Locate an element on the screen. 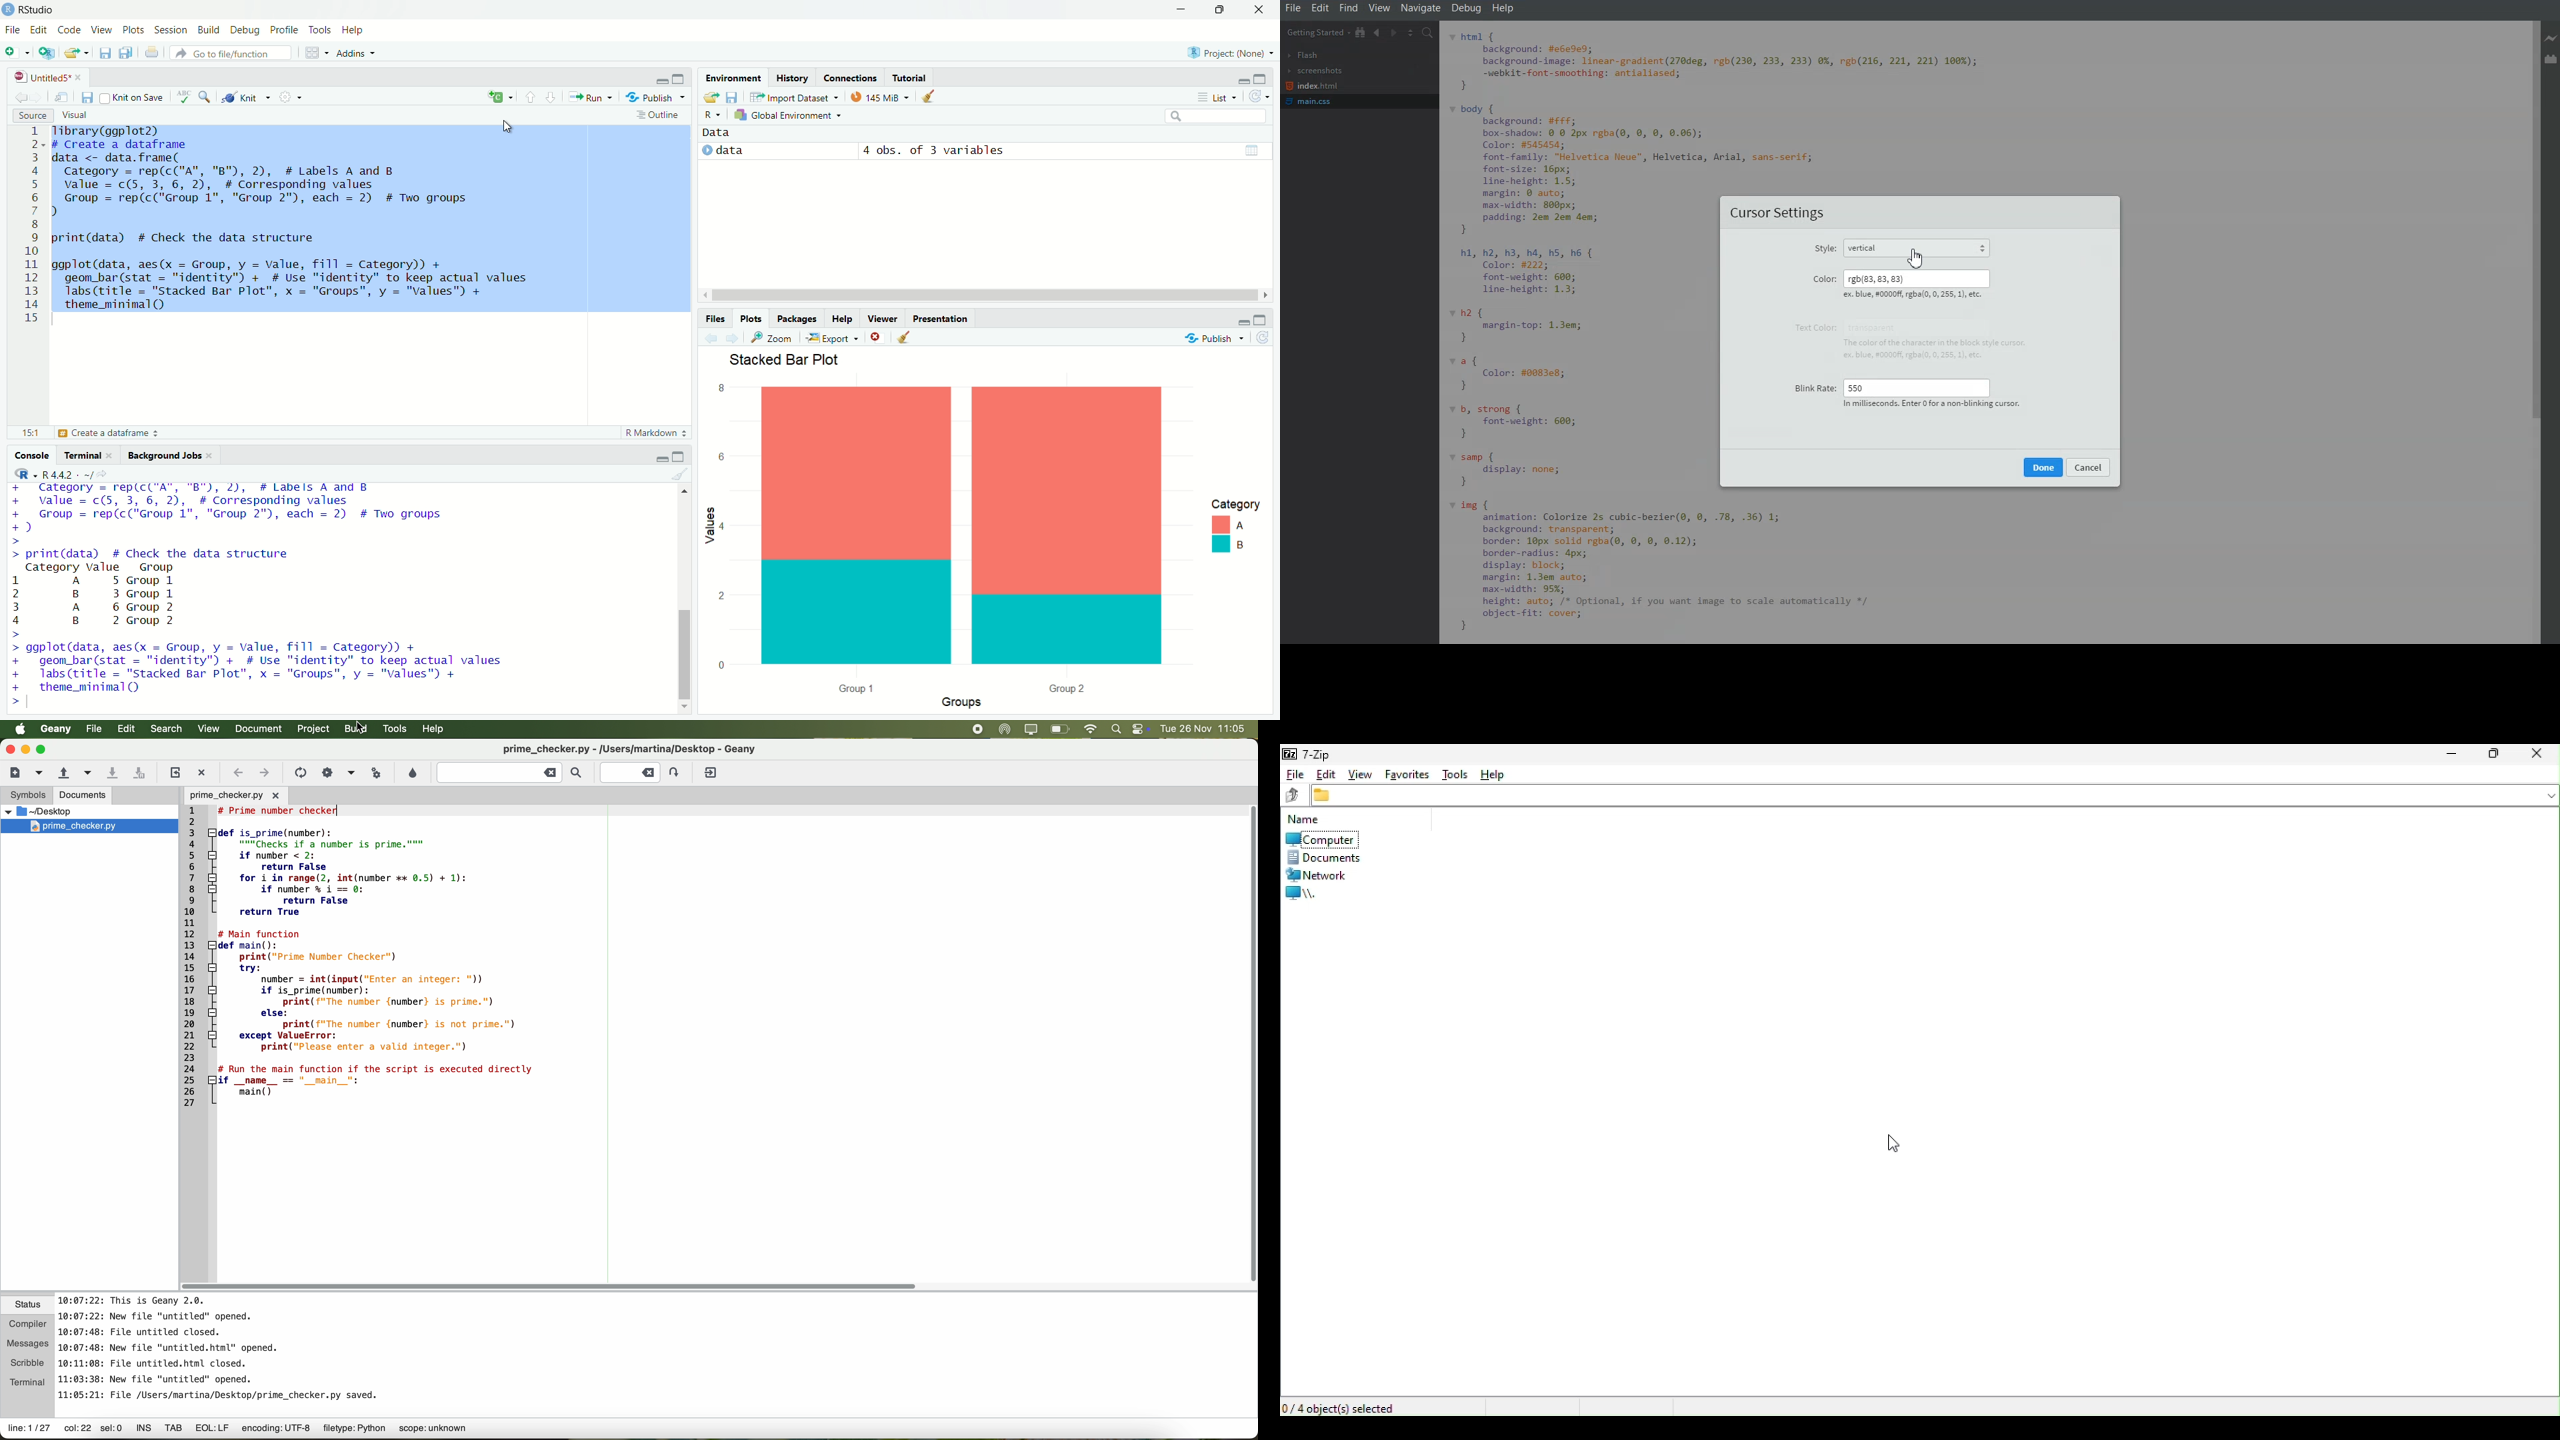  File address bar is located at coordinates (1934, 797).